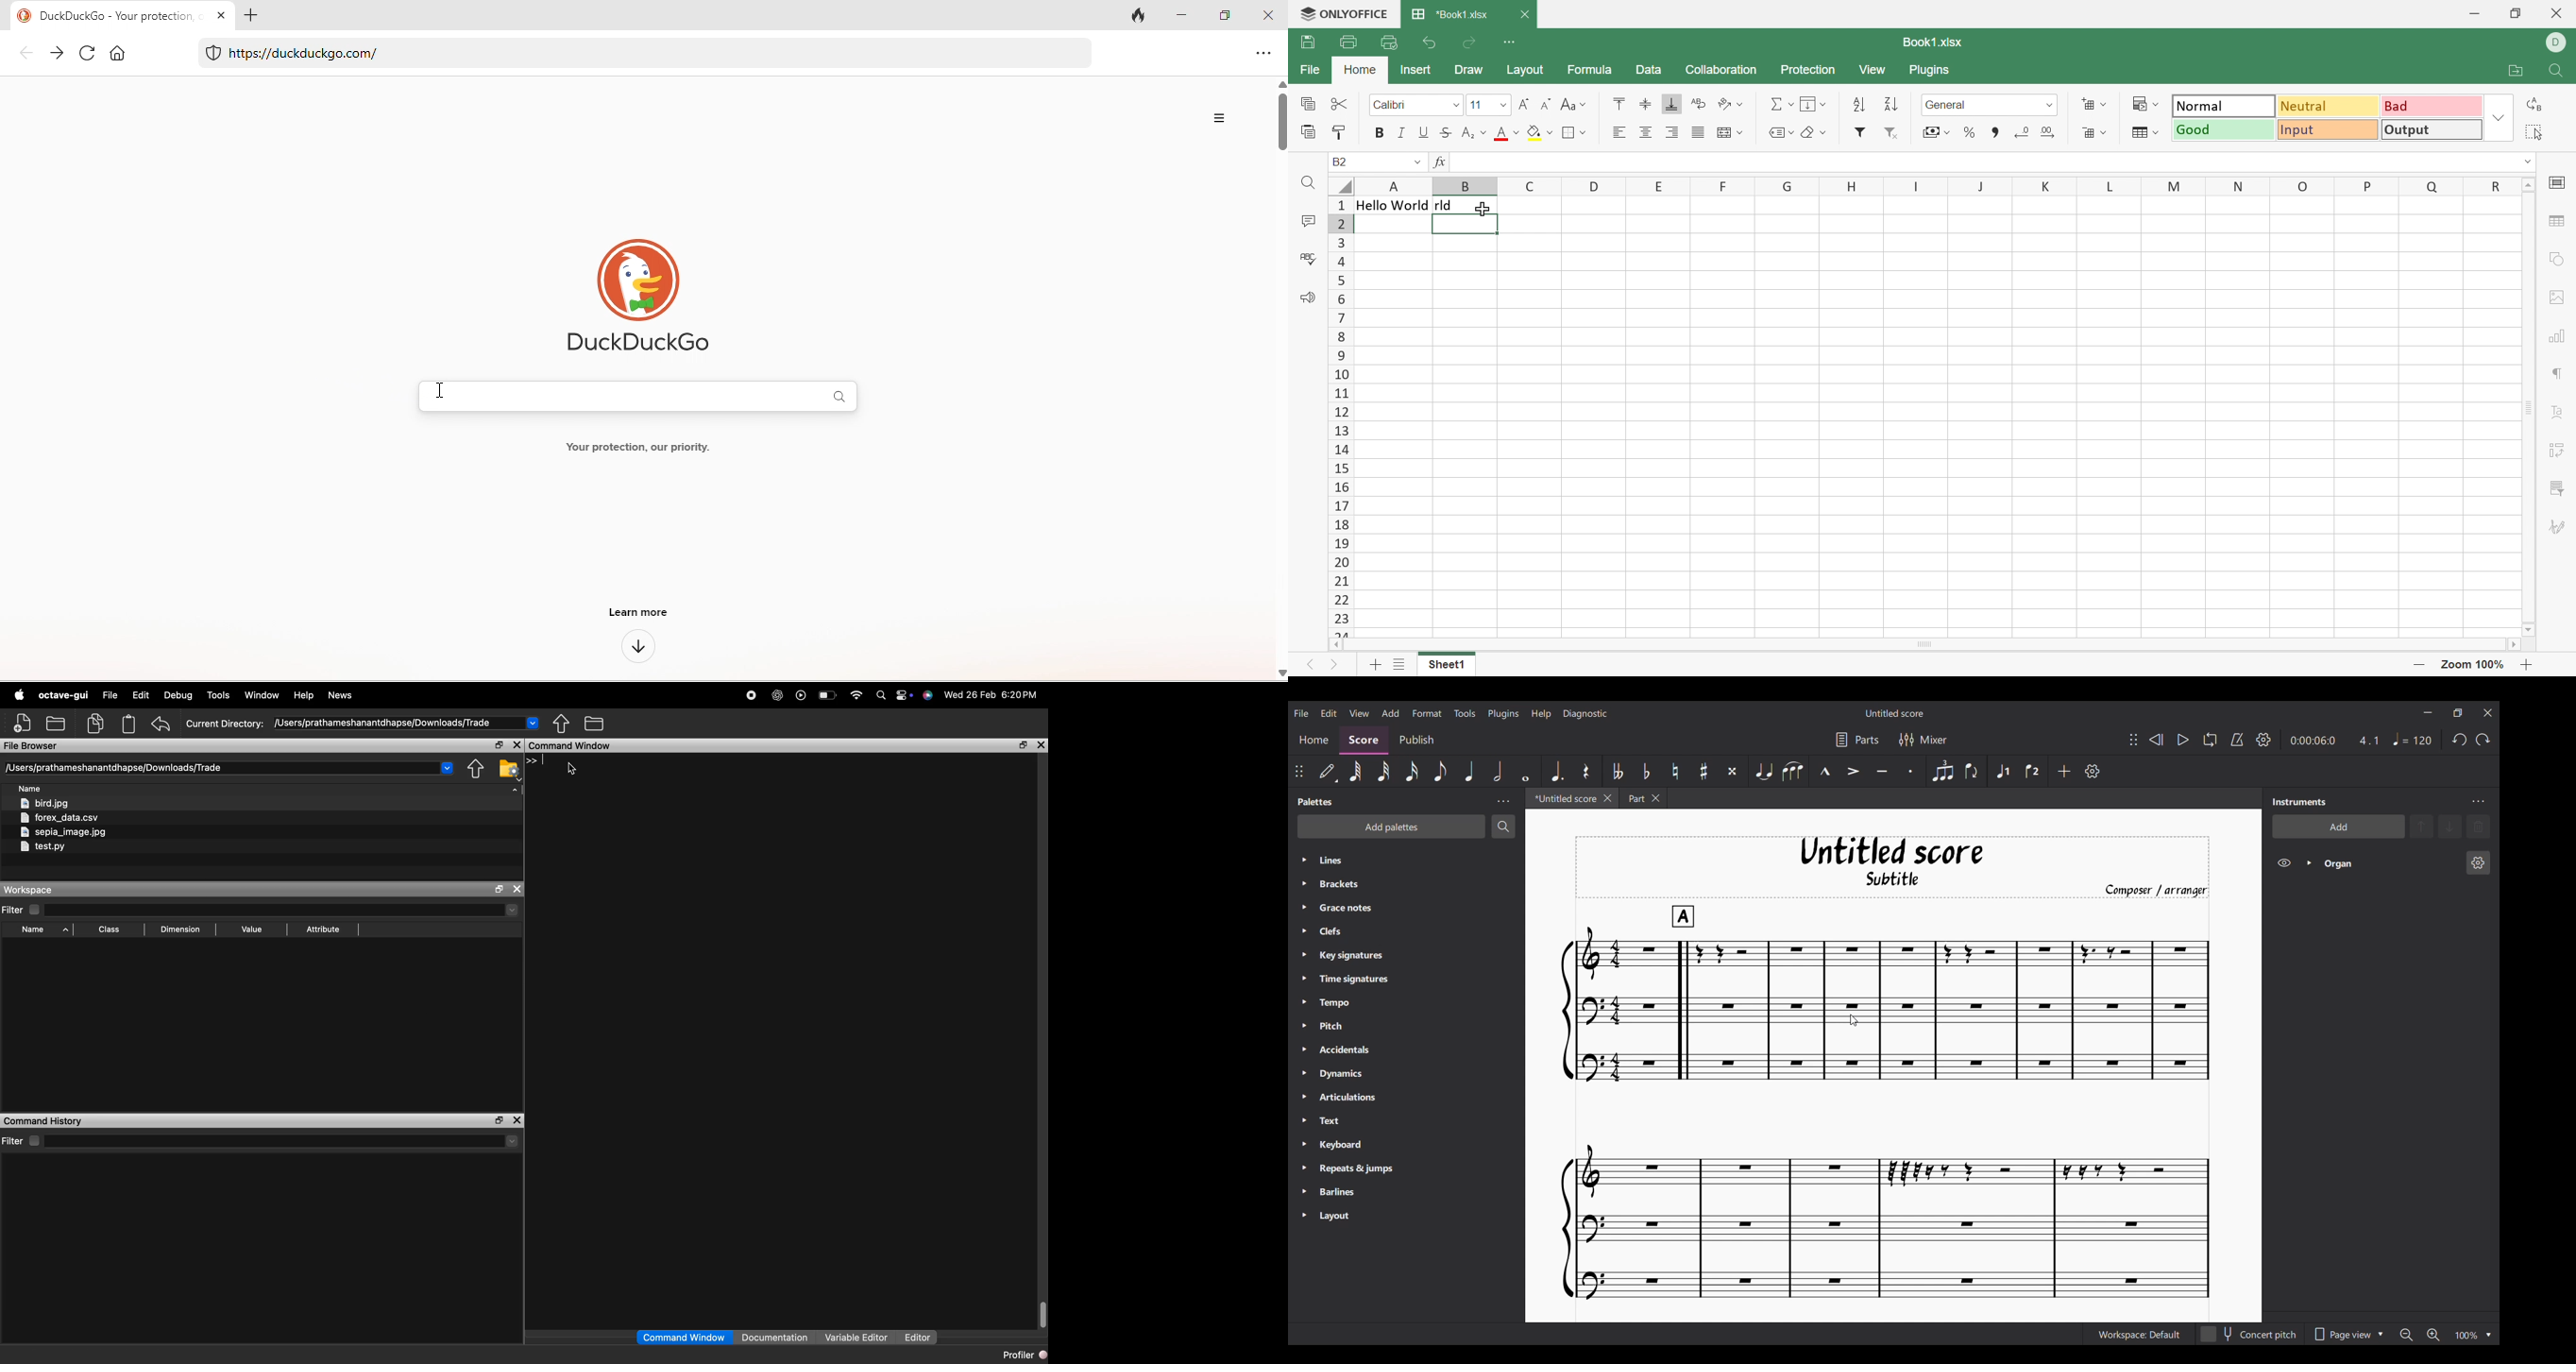  What do you see at coordinates (2422, 827) in the screenshot?
I see `Move up` at bounding box center [2422, 827].